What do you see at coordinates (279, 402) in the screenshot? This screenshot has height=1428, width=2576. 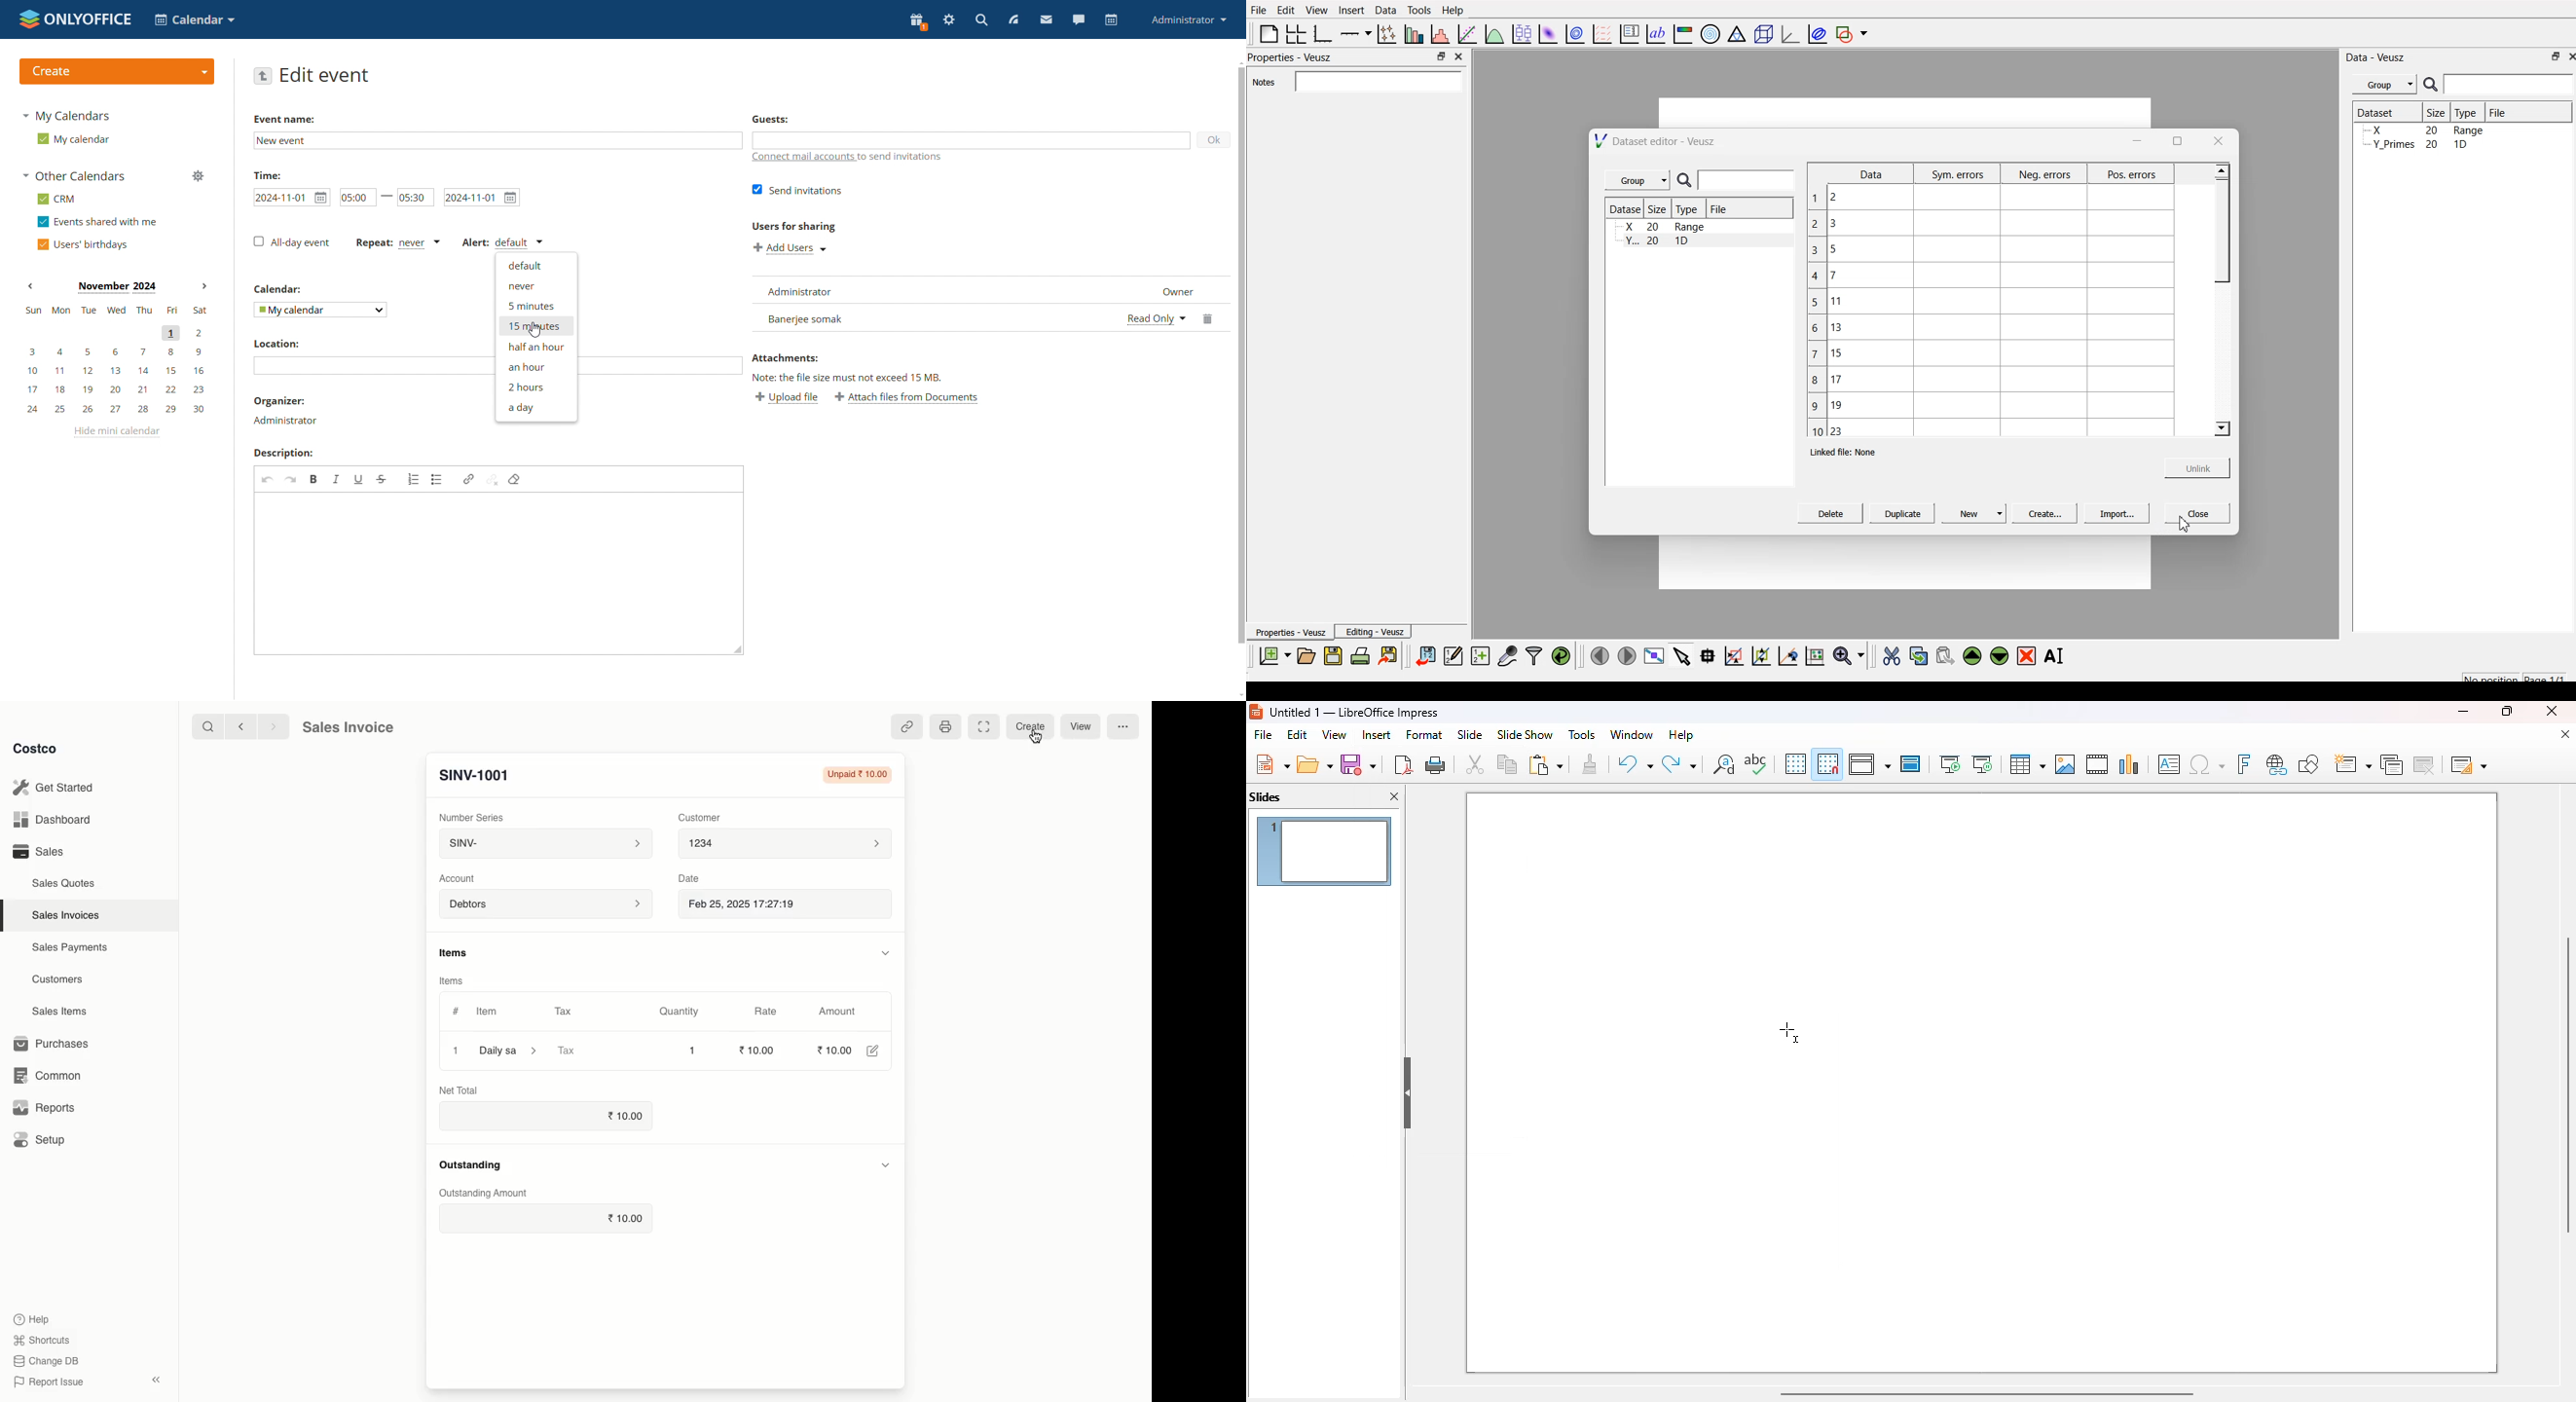 I see `organiser` at bounding box center [279, 402].